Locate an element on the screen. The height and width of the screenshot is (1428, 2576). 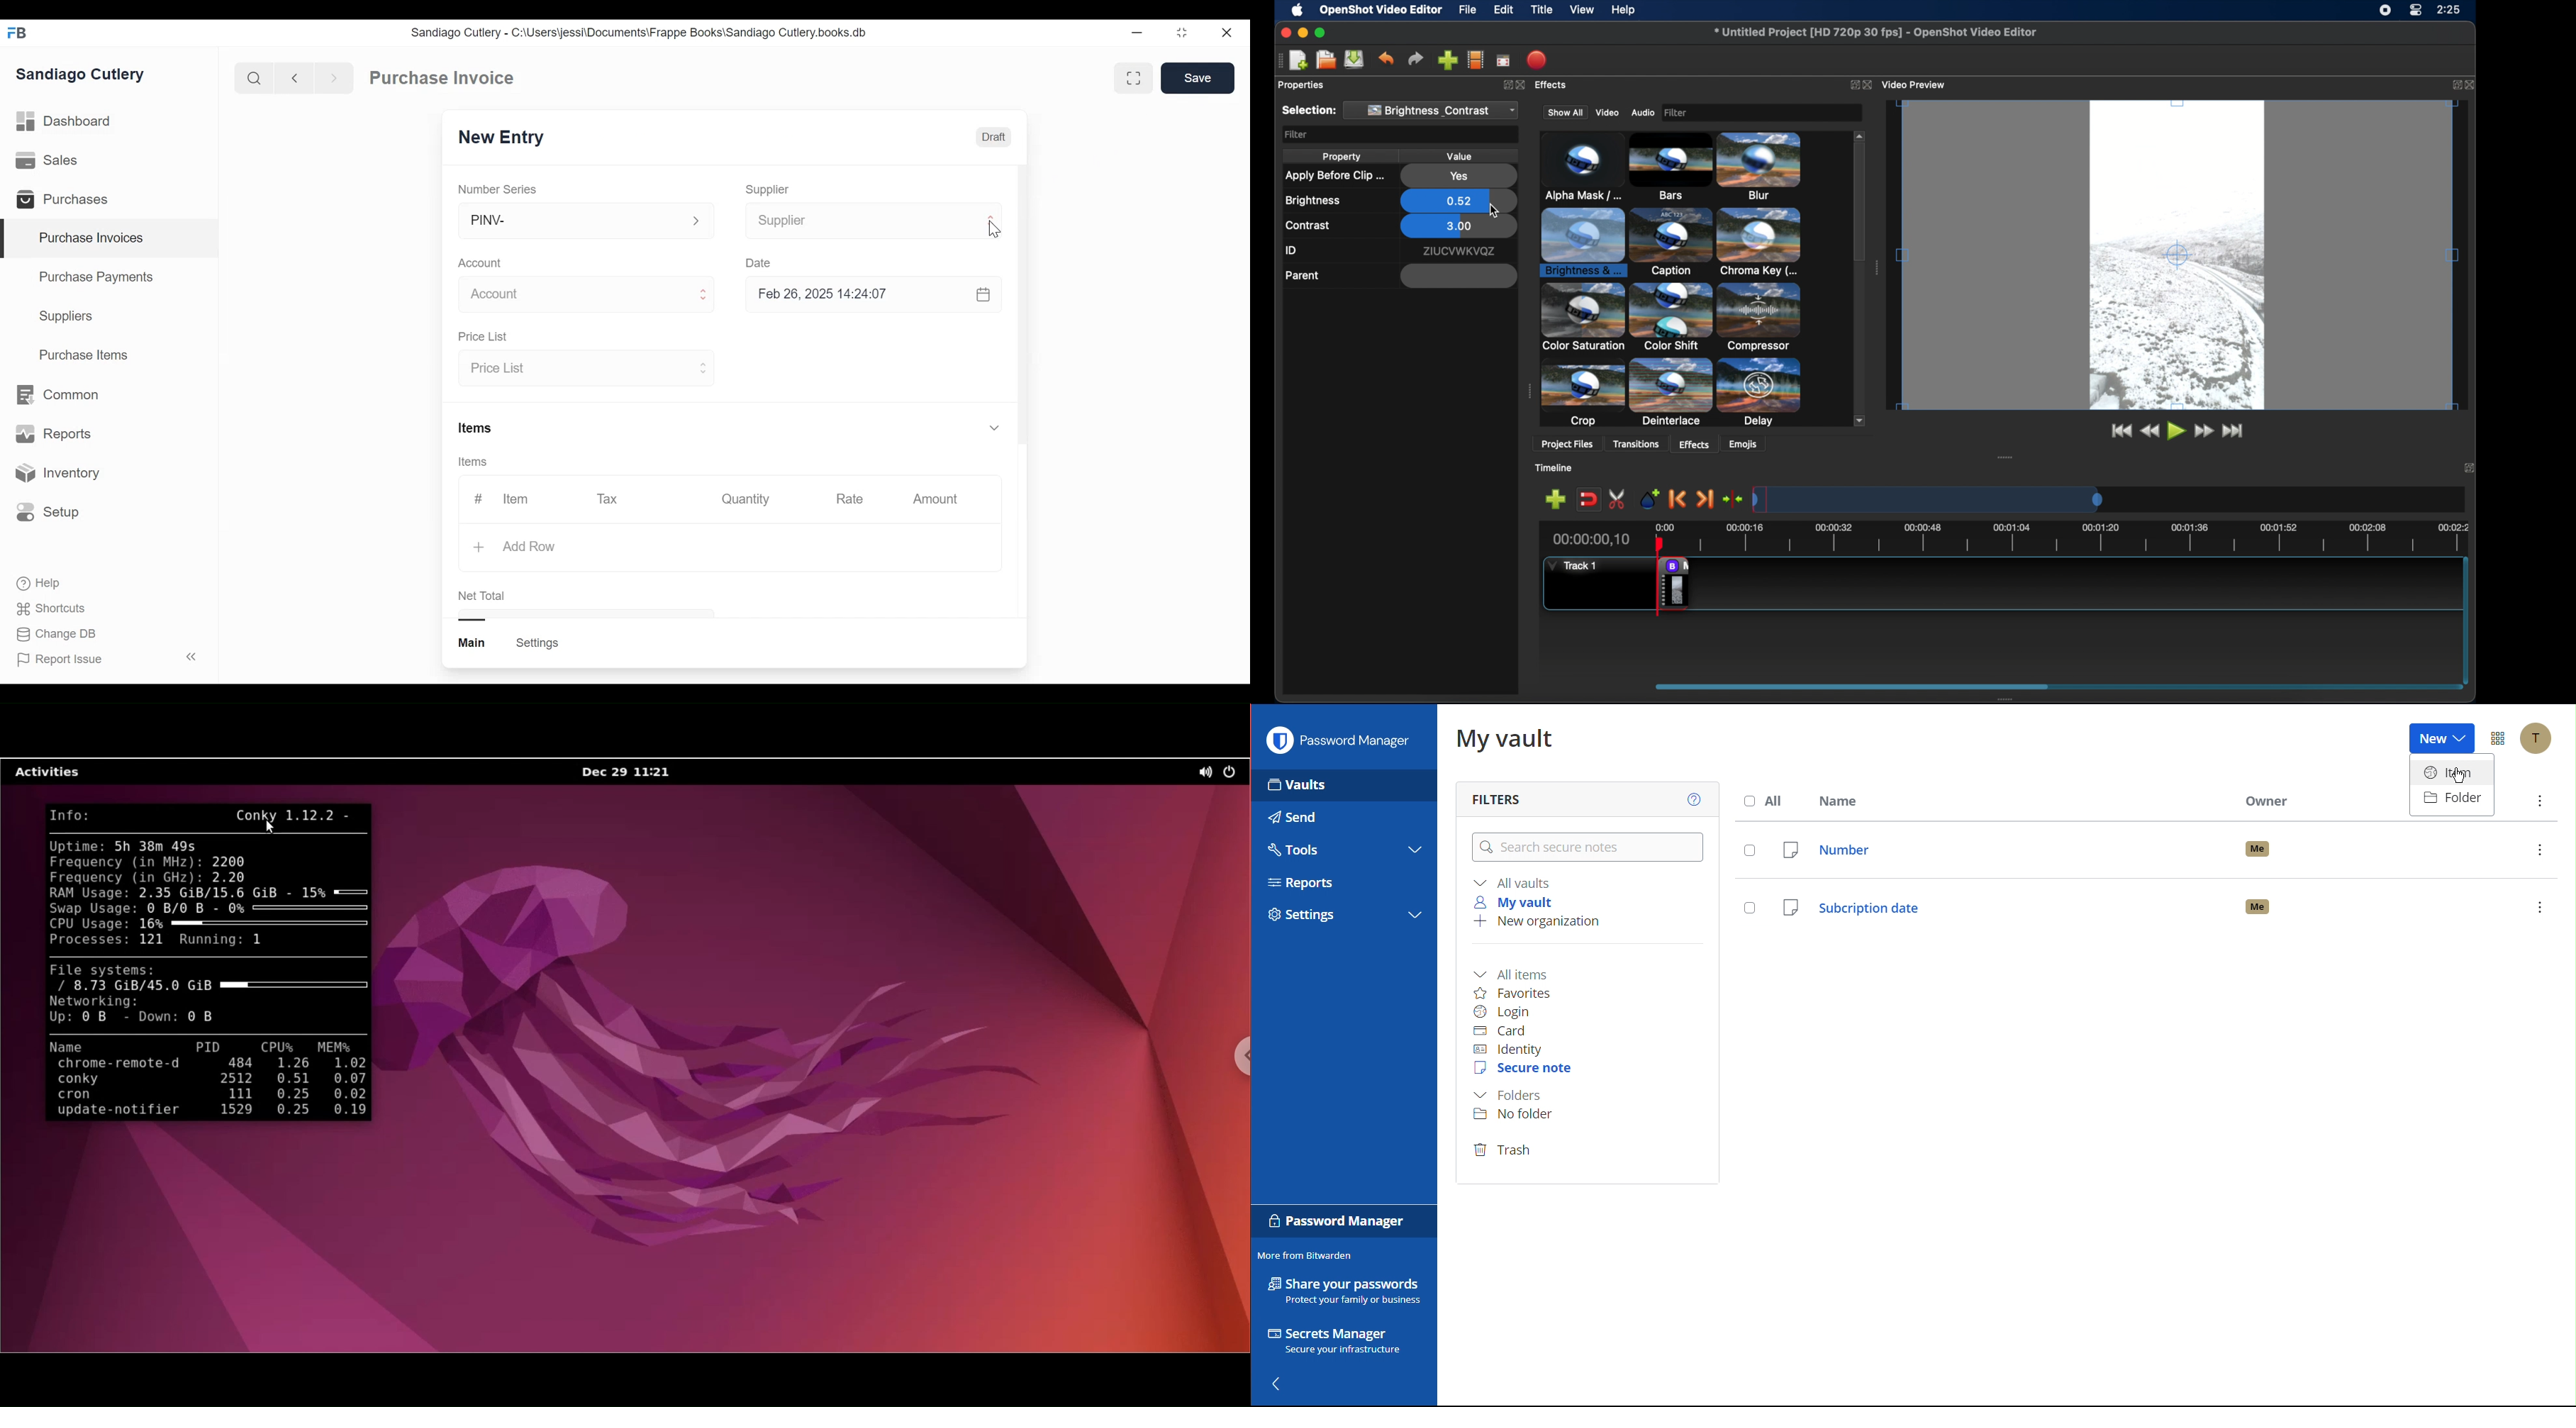
expand is located at coordinates (1509, 86).